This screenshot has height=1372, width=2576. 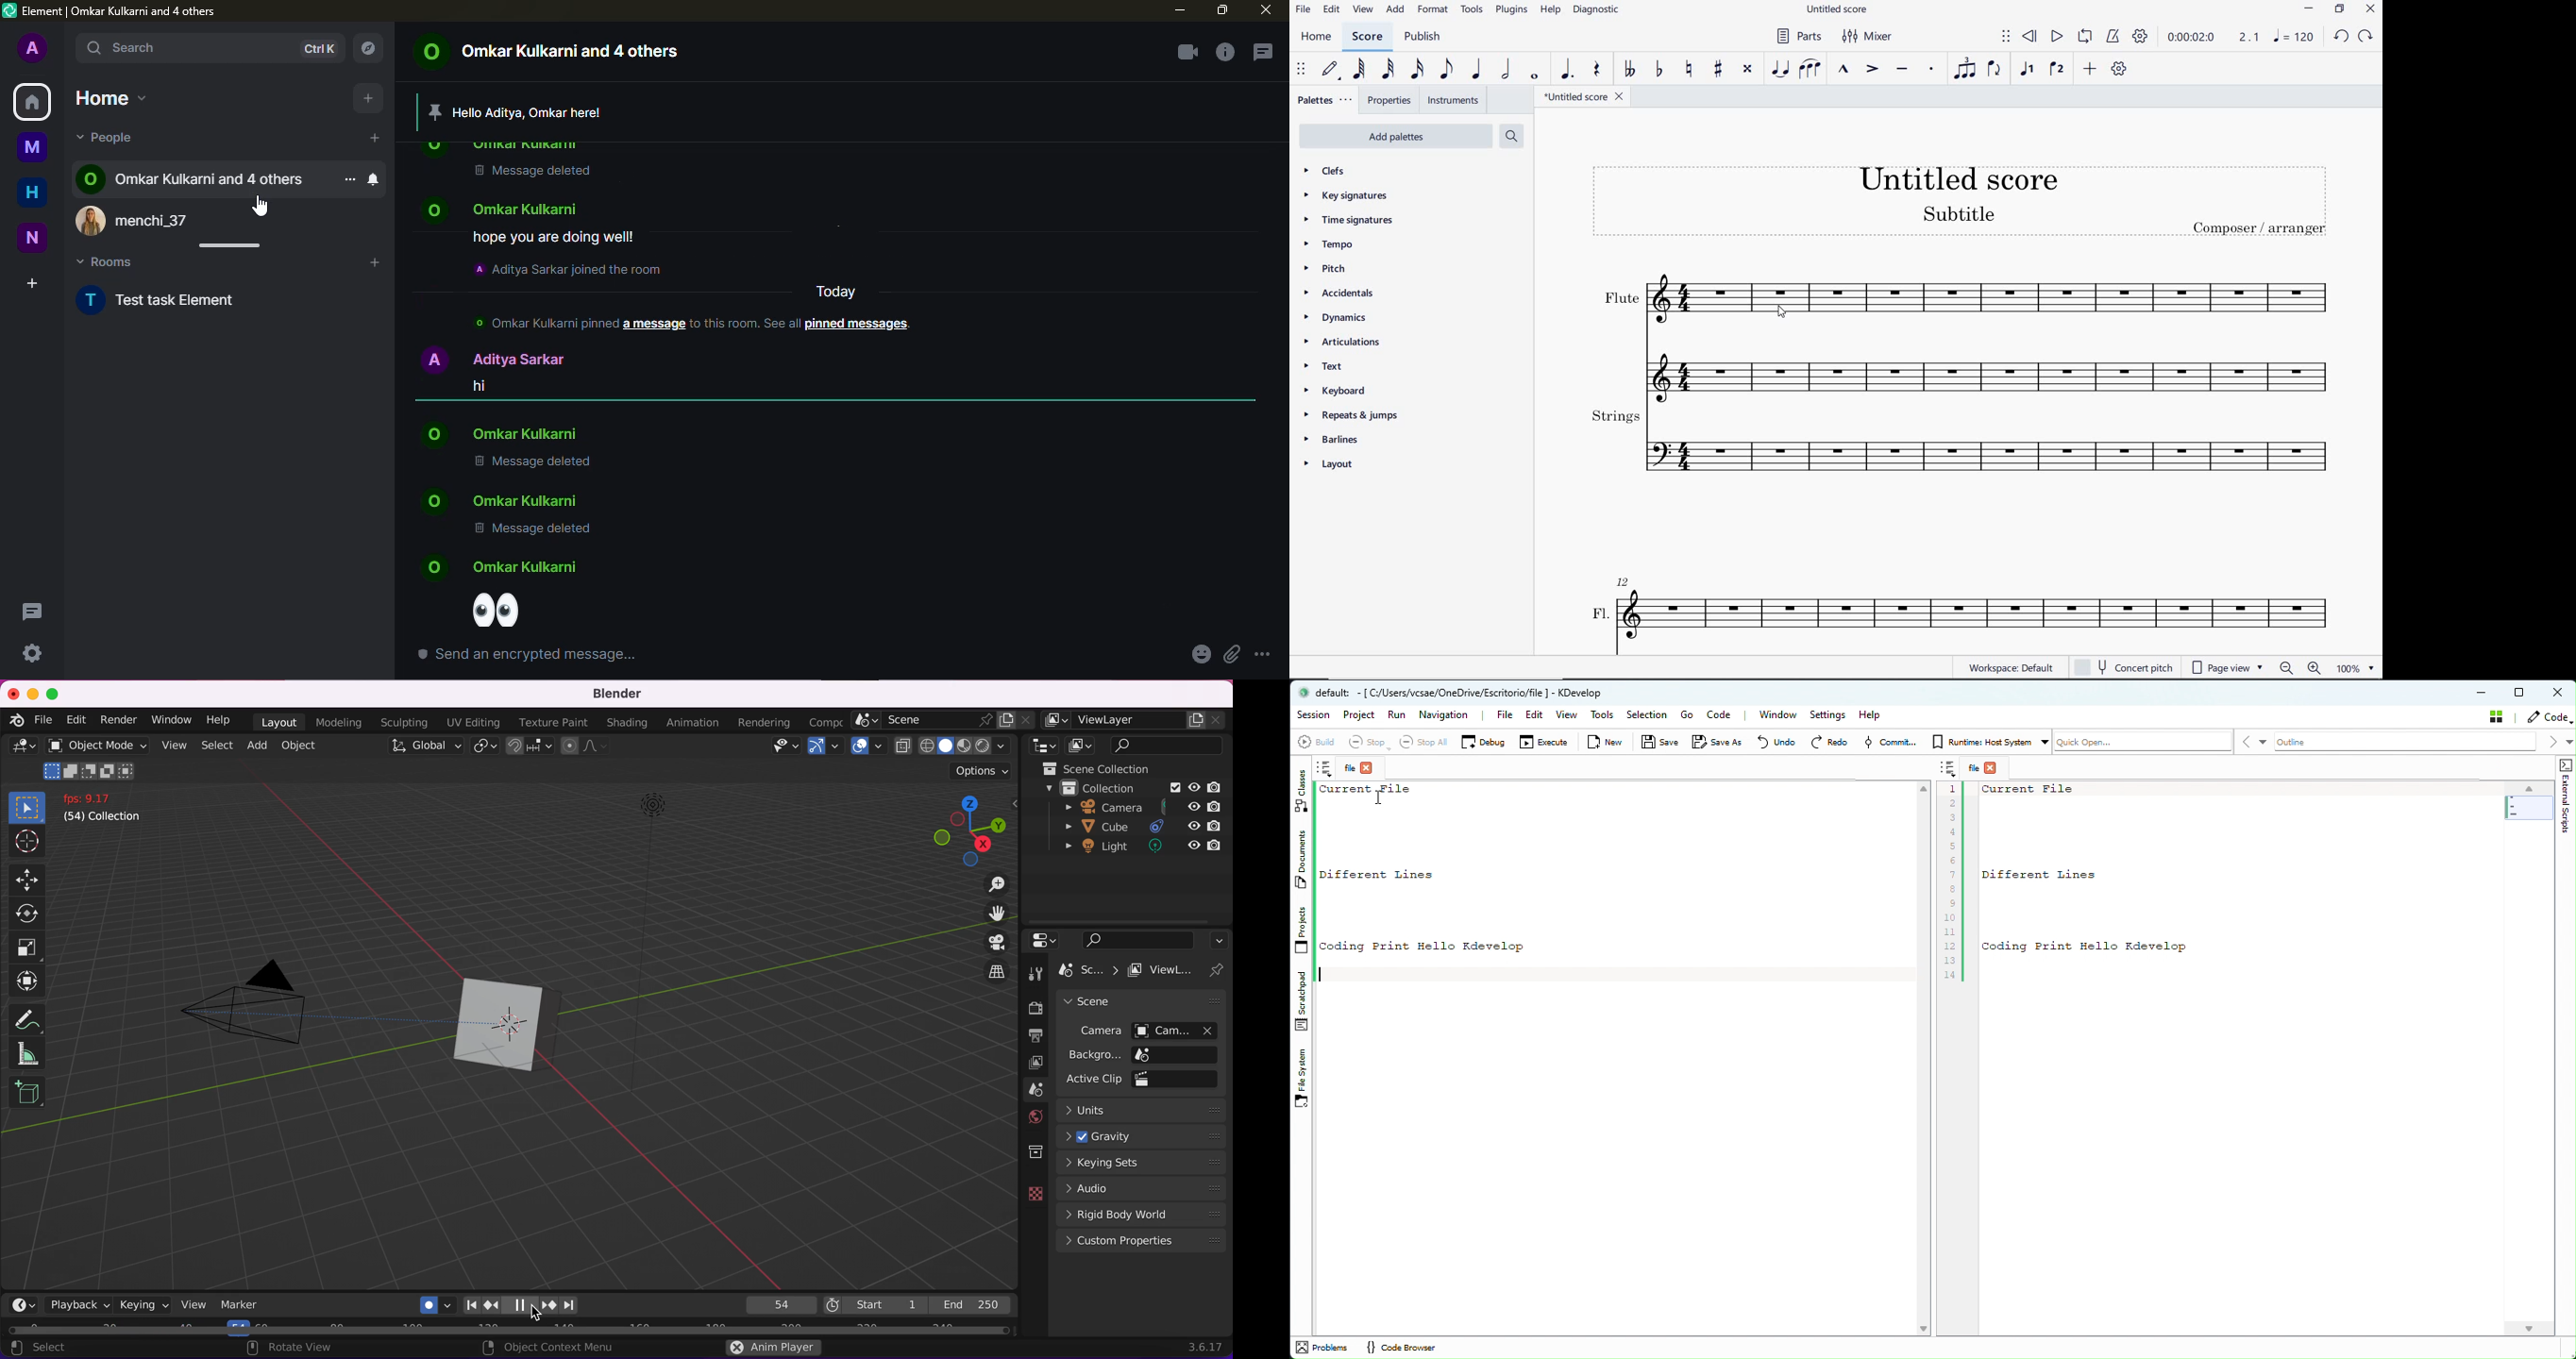 I want to click on TOGGLE FLAT, so click(x=1659, y=70).